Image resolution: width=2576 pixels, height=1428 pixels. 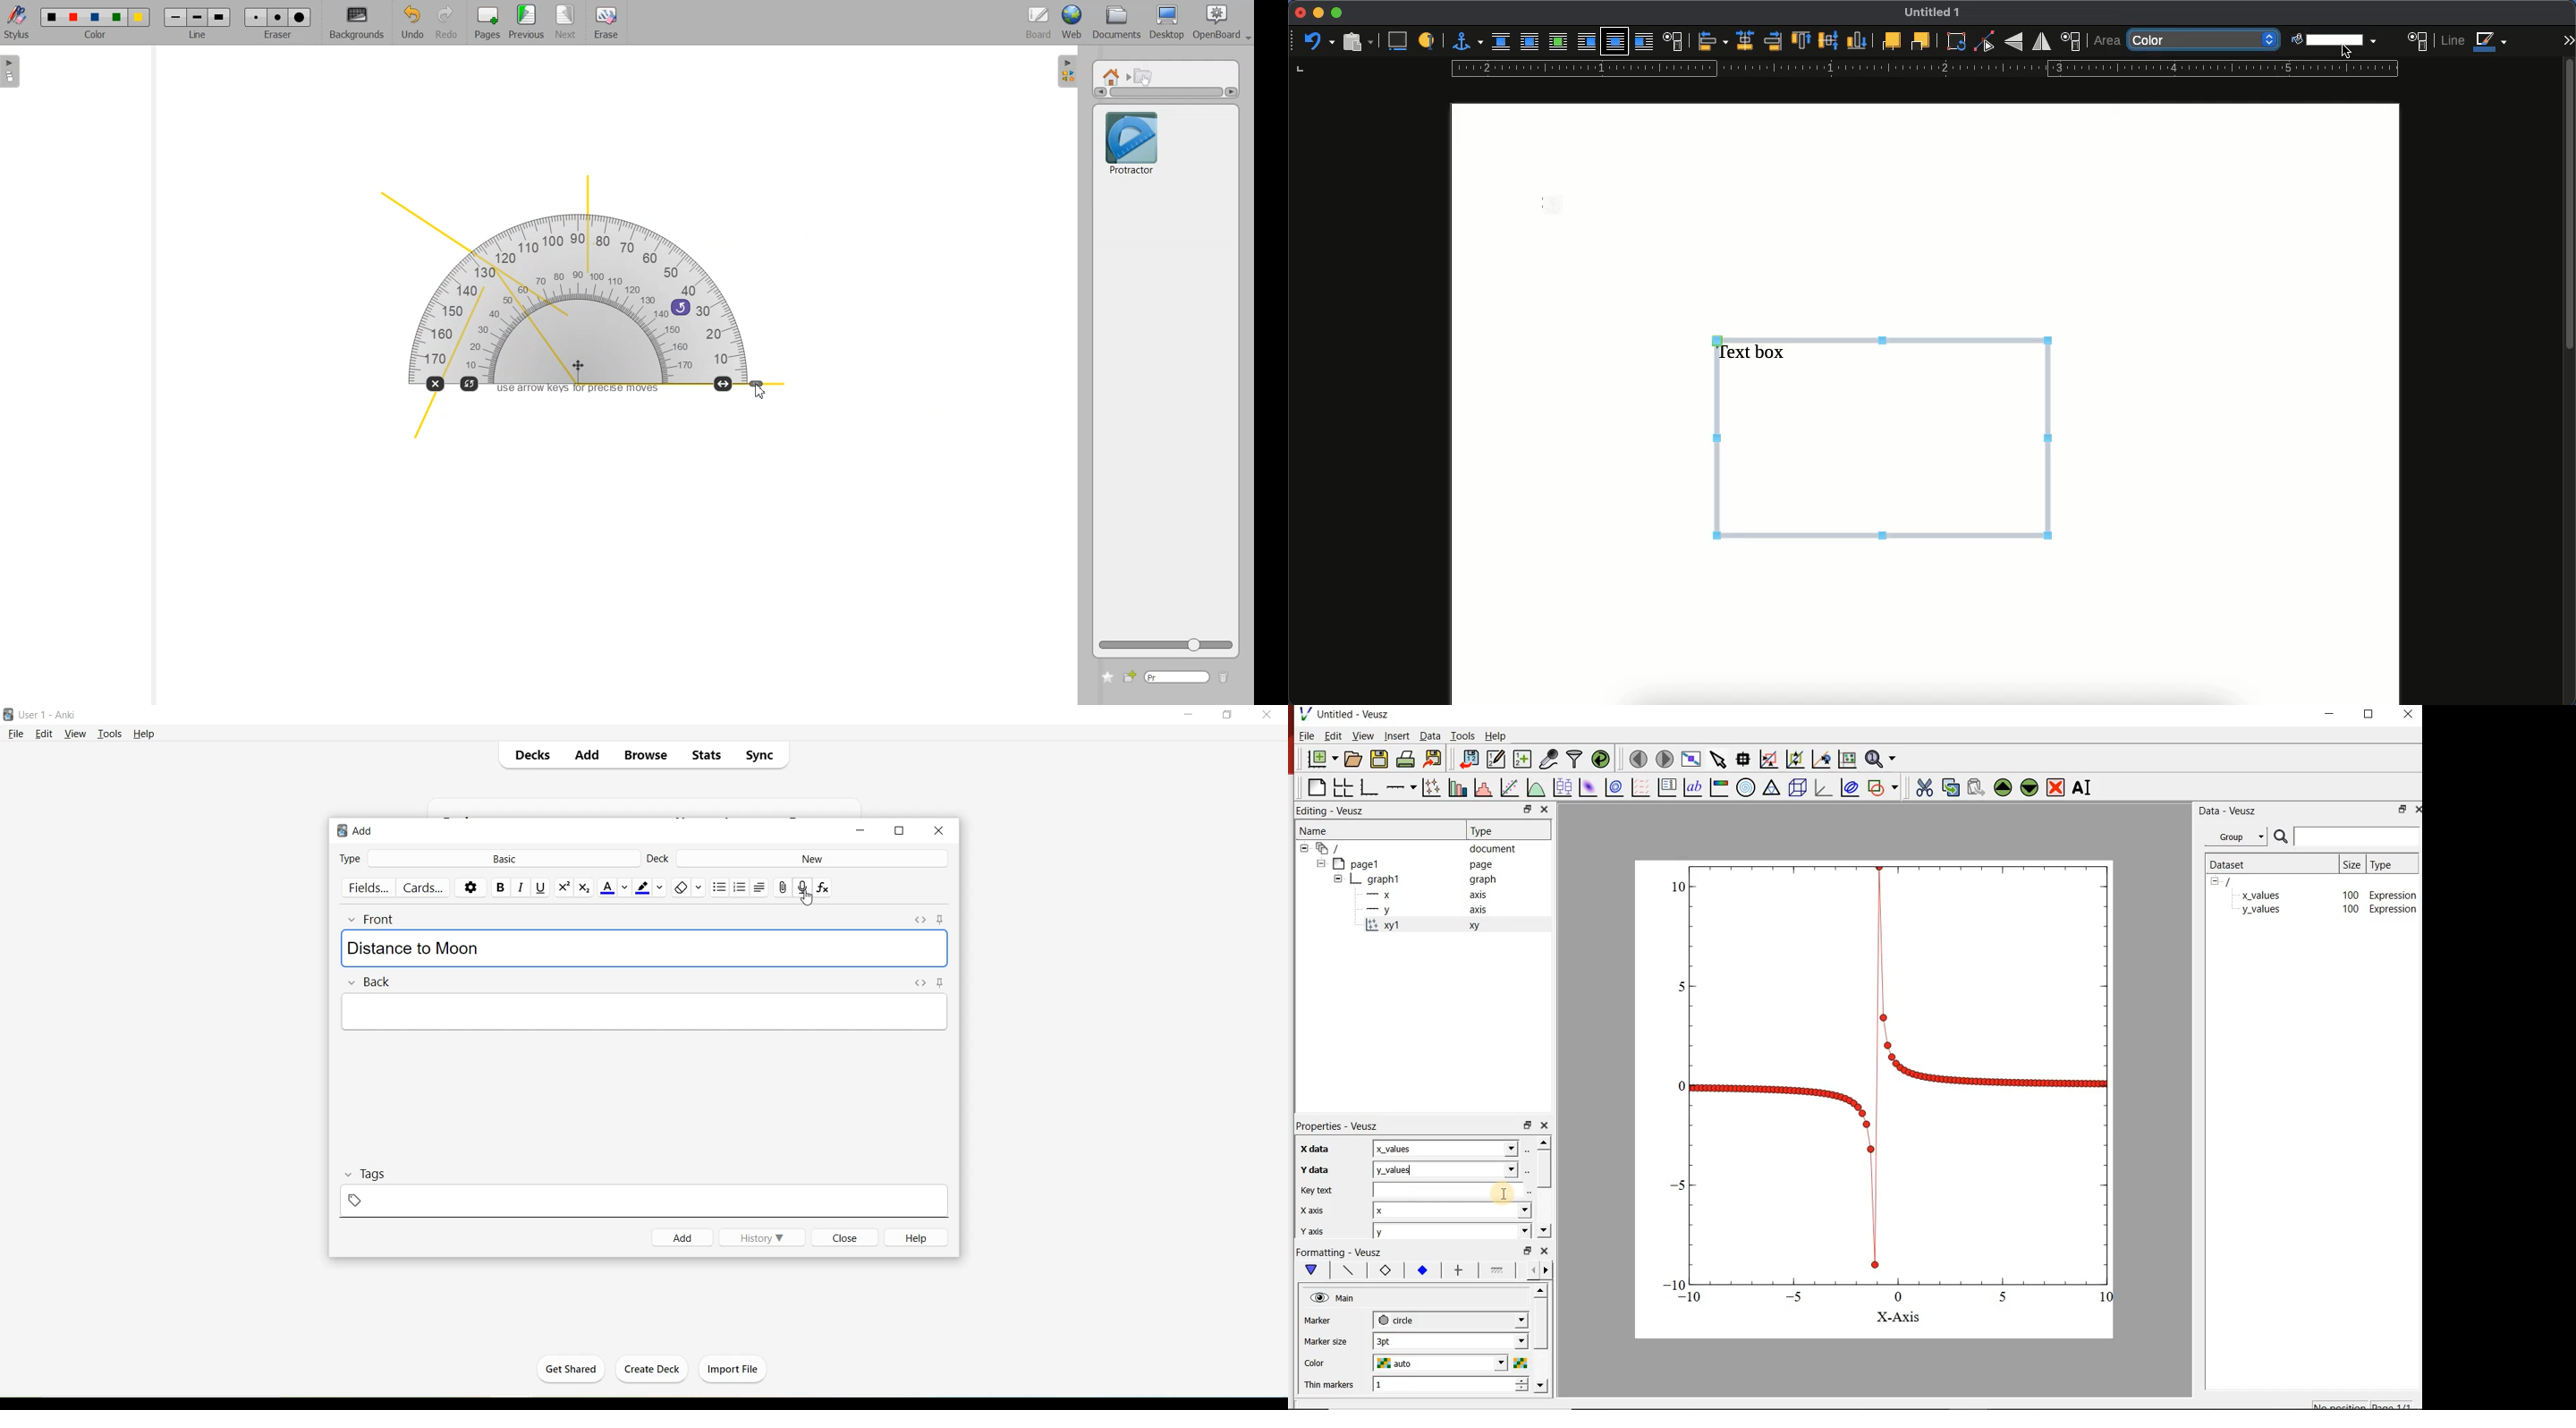 What do you see at coordinates (1318, 40) in the screenshot?
I see `undo` at bounding box center [1318, 40].